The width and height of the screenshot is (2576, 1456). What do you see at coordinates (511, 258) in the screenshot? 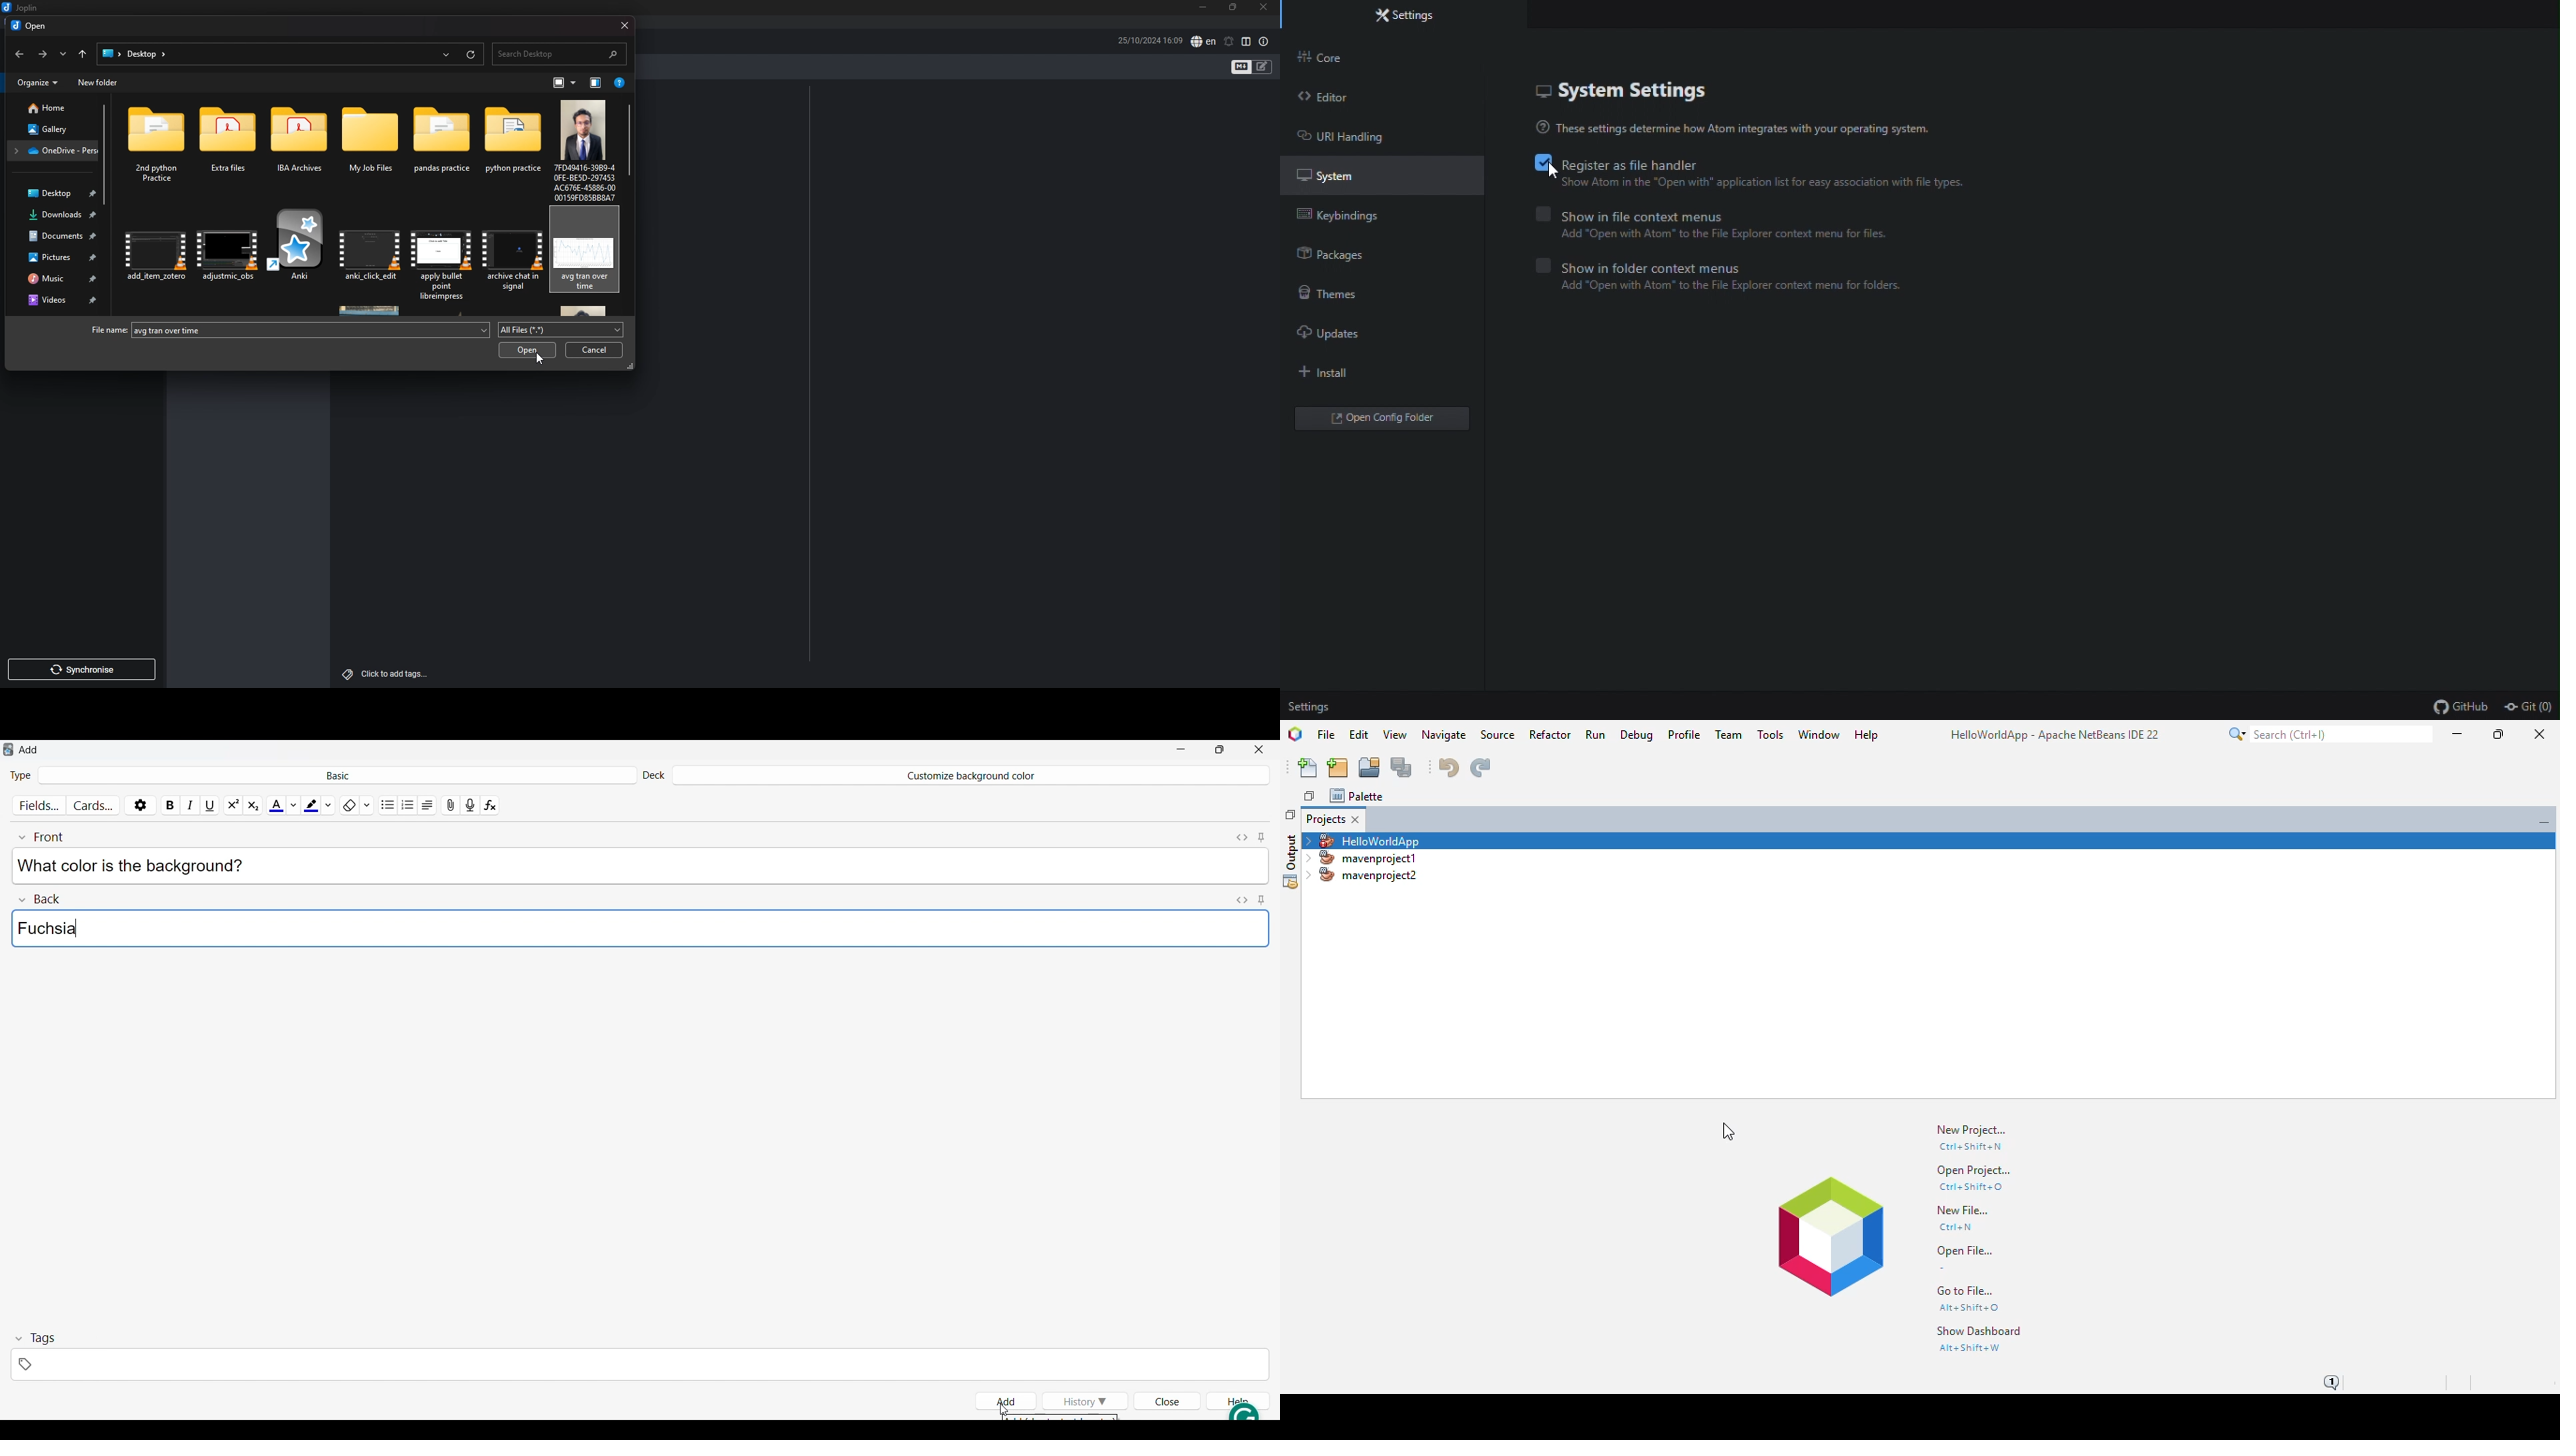
I see `archieve chat in signal` at bounding box center [511, 258].